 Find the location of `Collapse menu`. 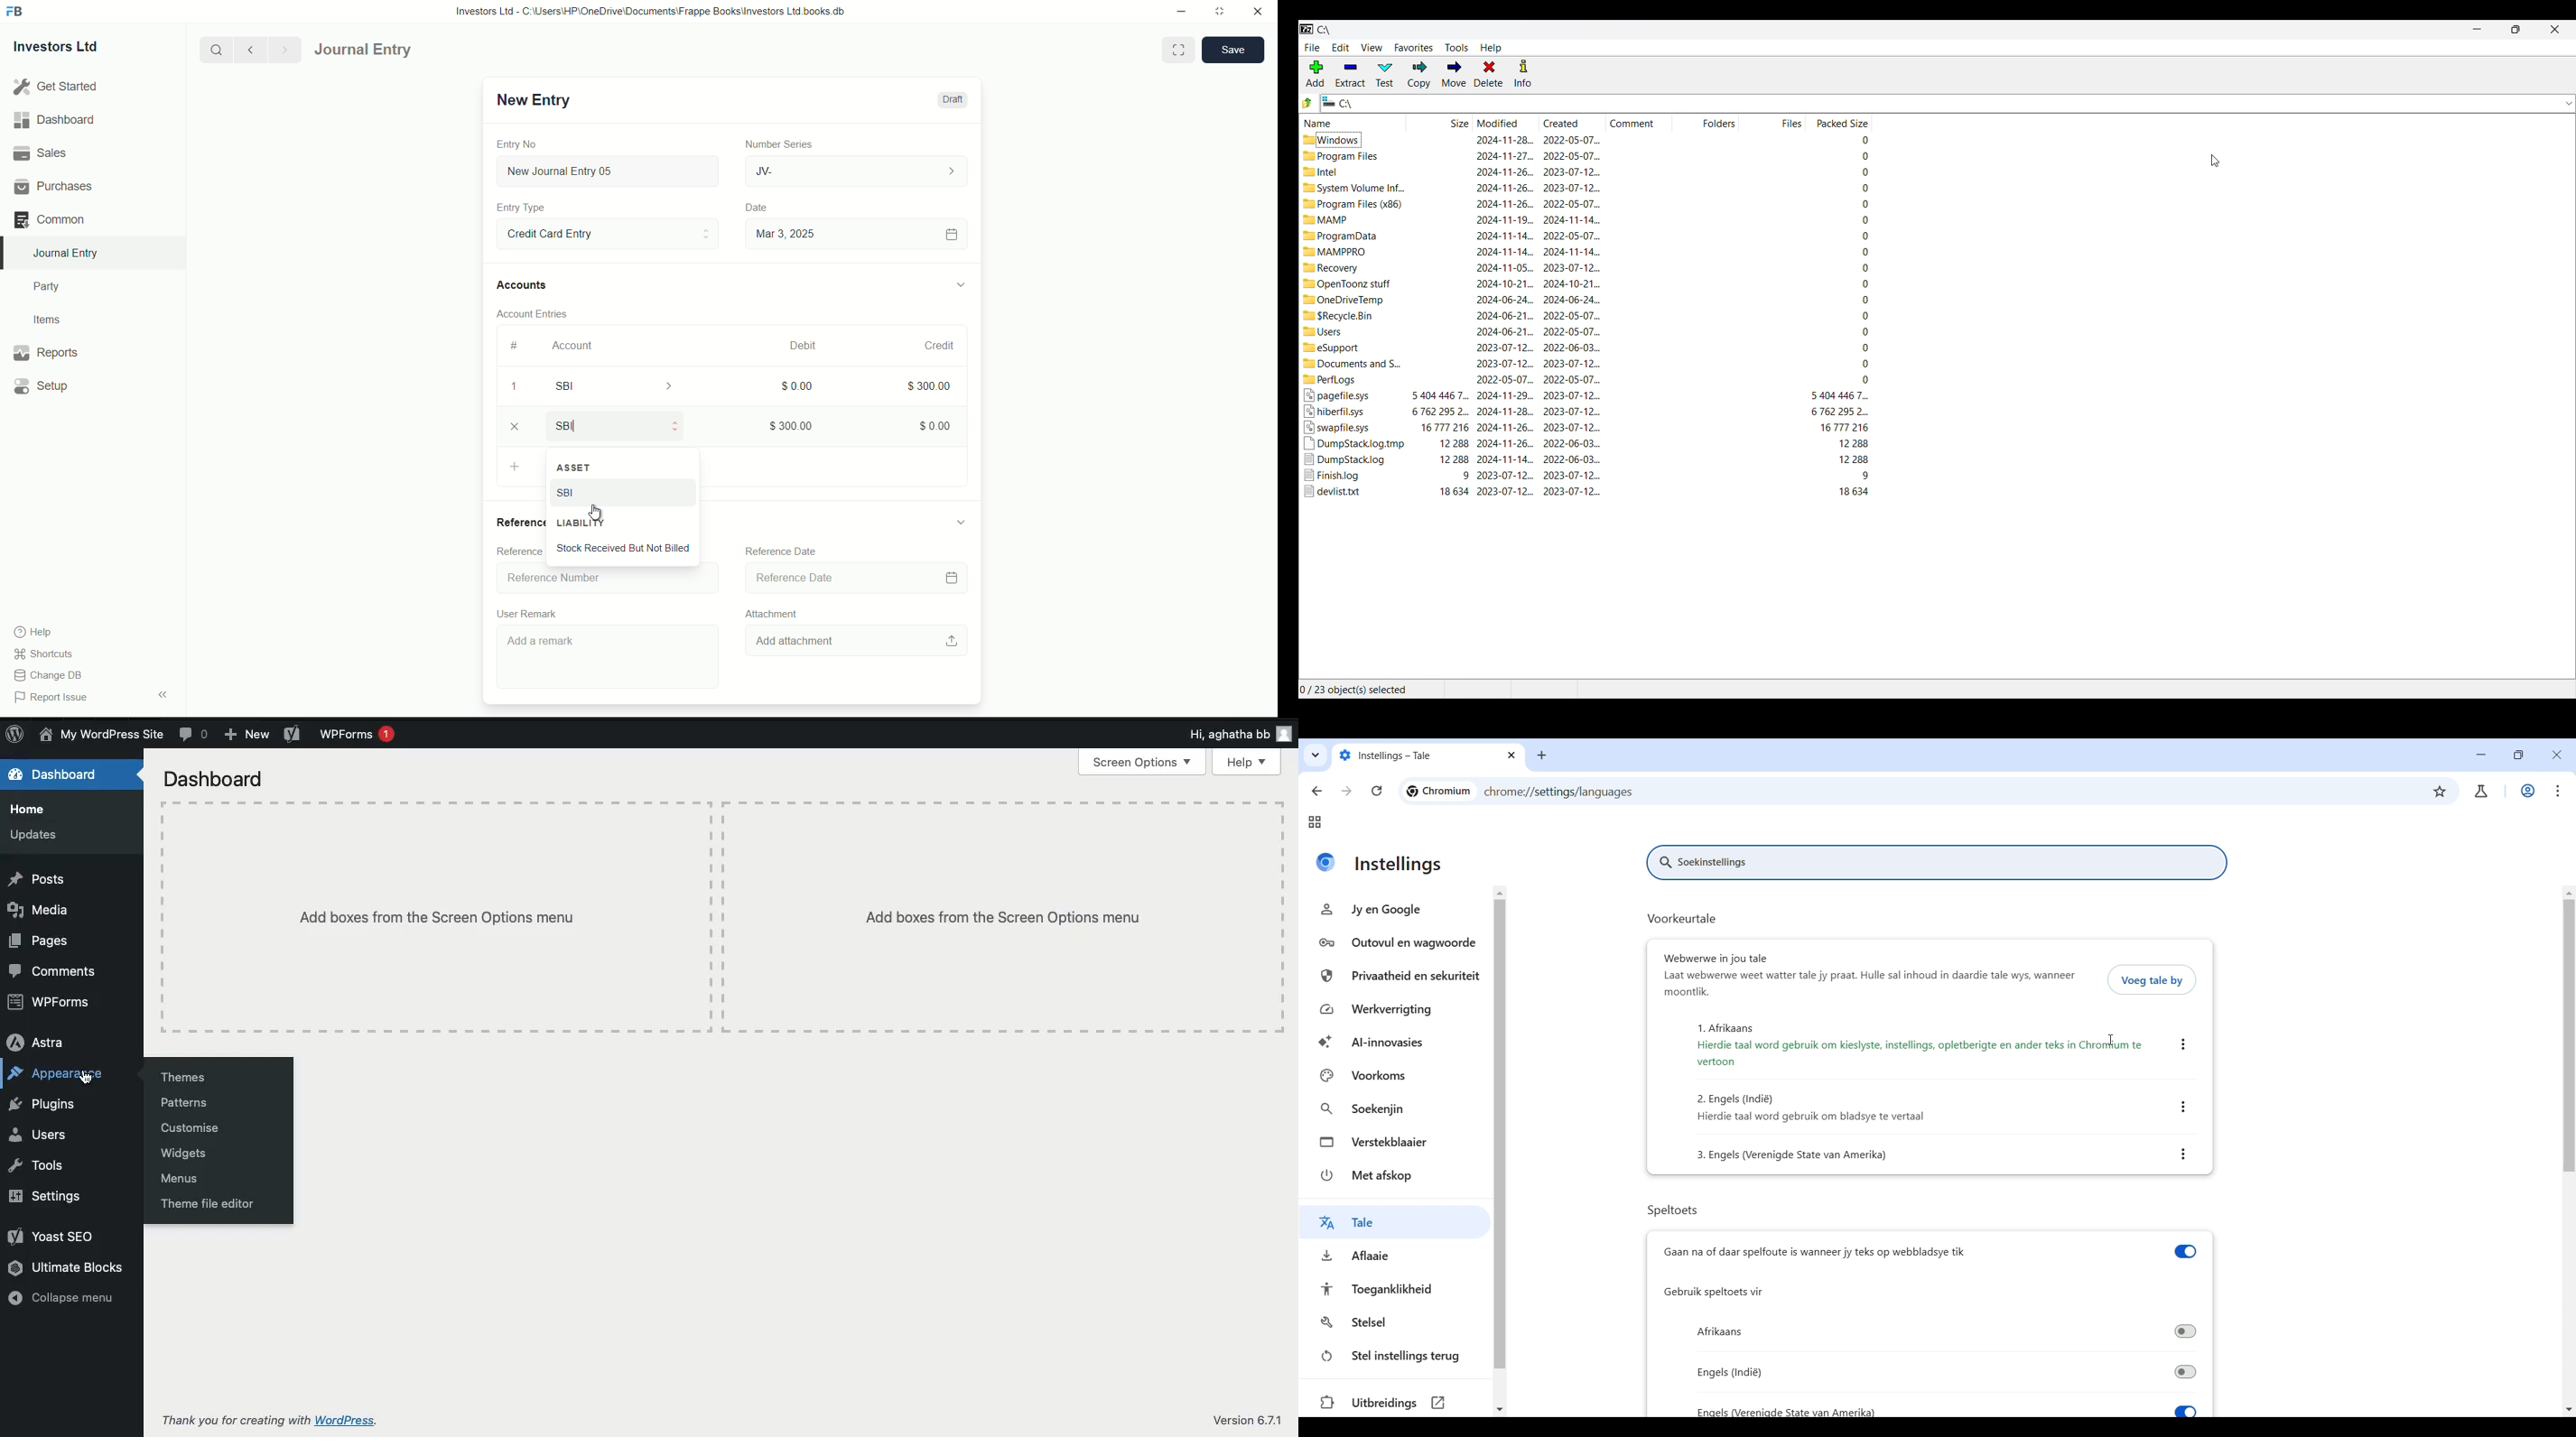

Collapse menu is located at coordinates (68, 1299).